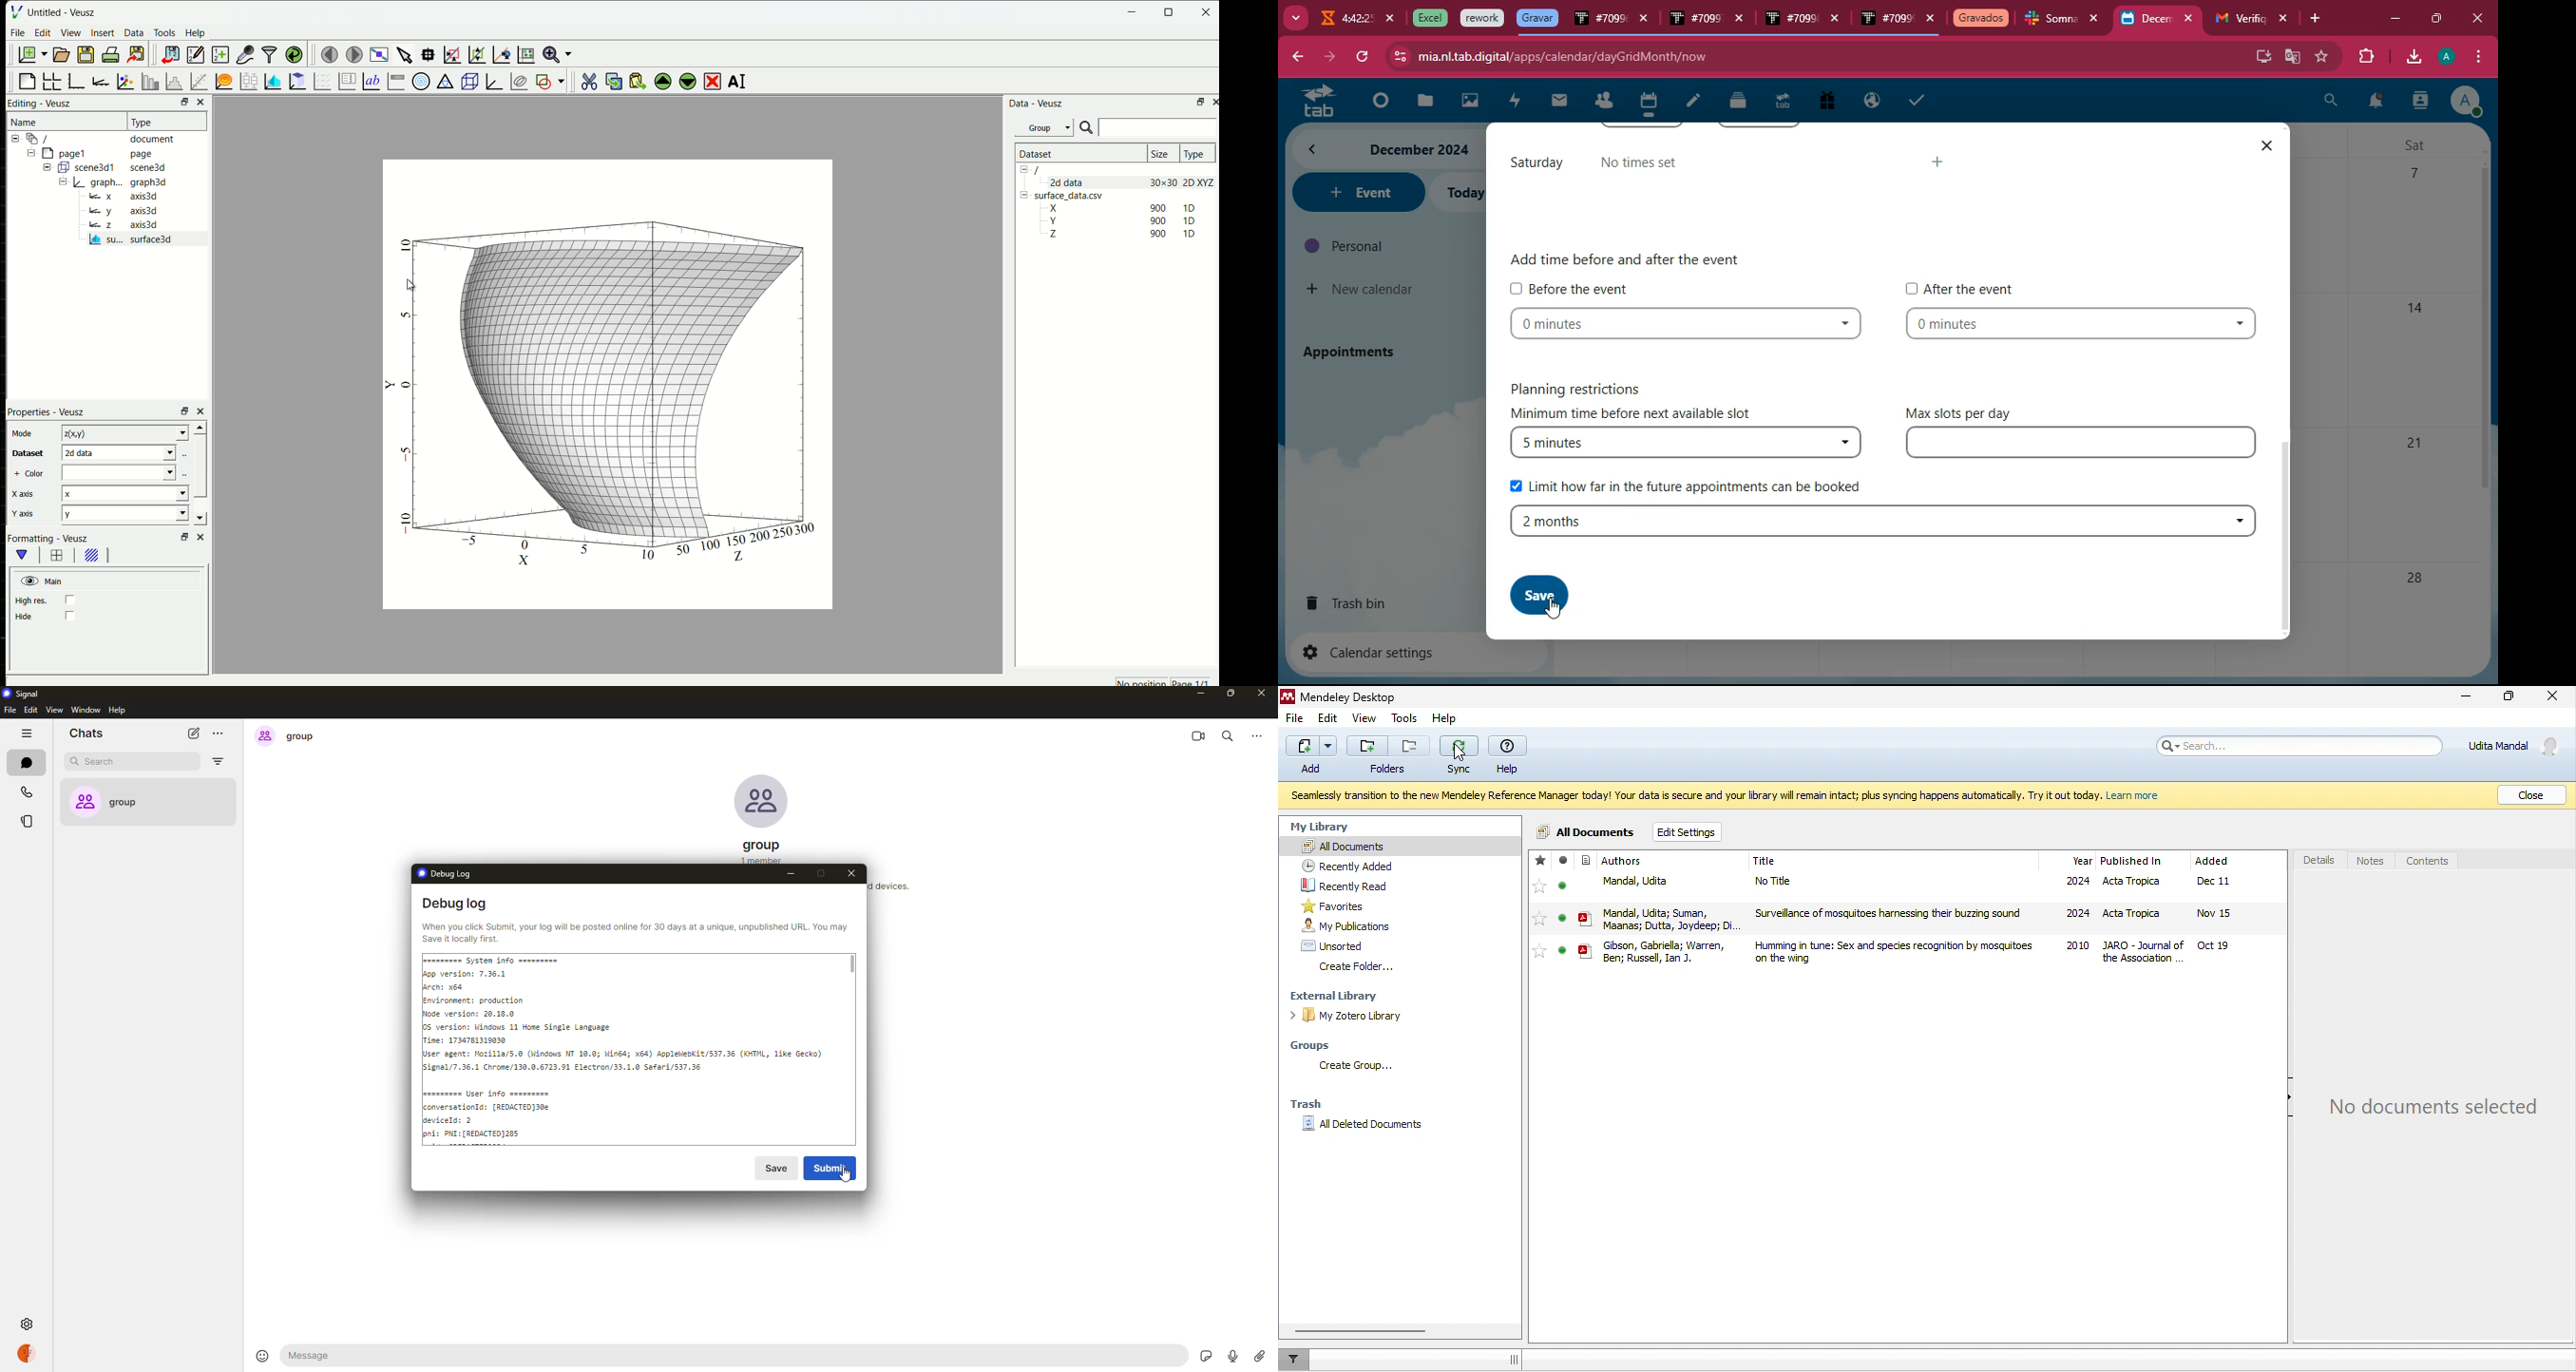  What do you see at coordinates (117, 433) in the screenshot?
I see `z(x,y)` at bounding box center [117, 433].